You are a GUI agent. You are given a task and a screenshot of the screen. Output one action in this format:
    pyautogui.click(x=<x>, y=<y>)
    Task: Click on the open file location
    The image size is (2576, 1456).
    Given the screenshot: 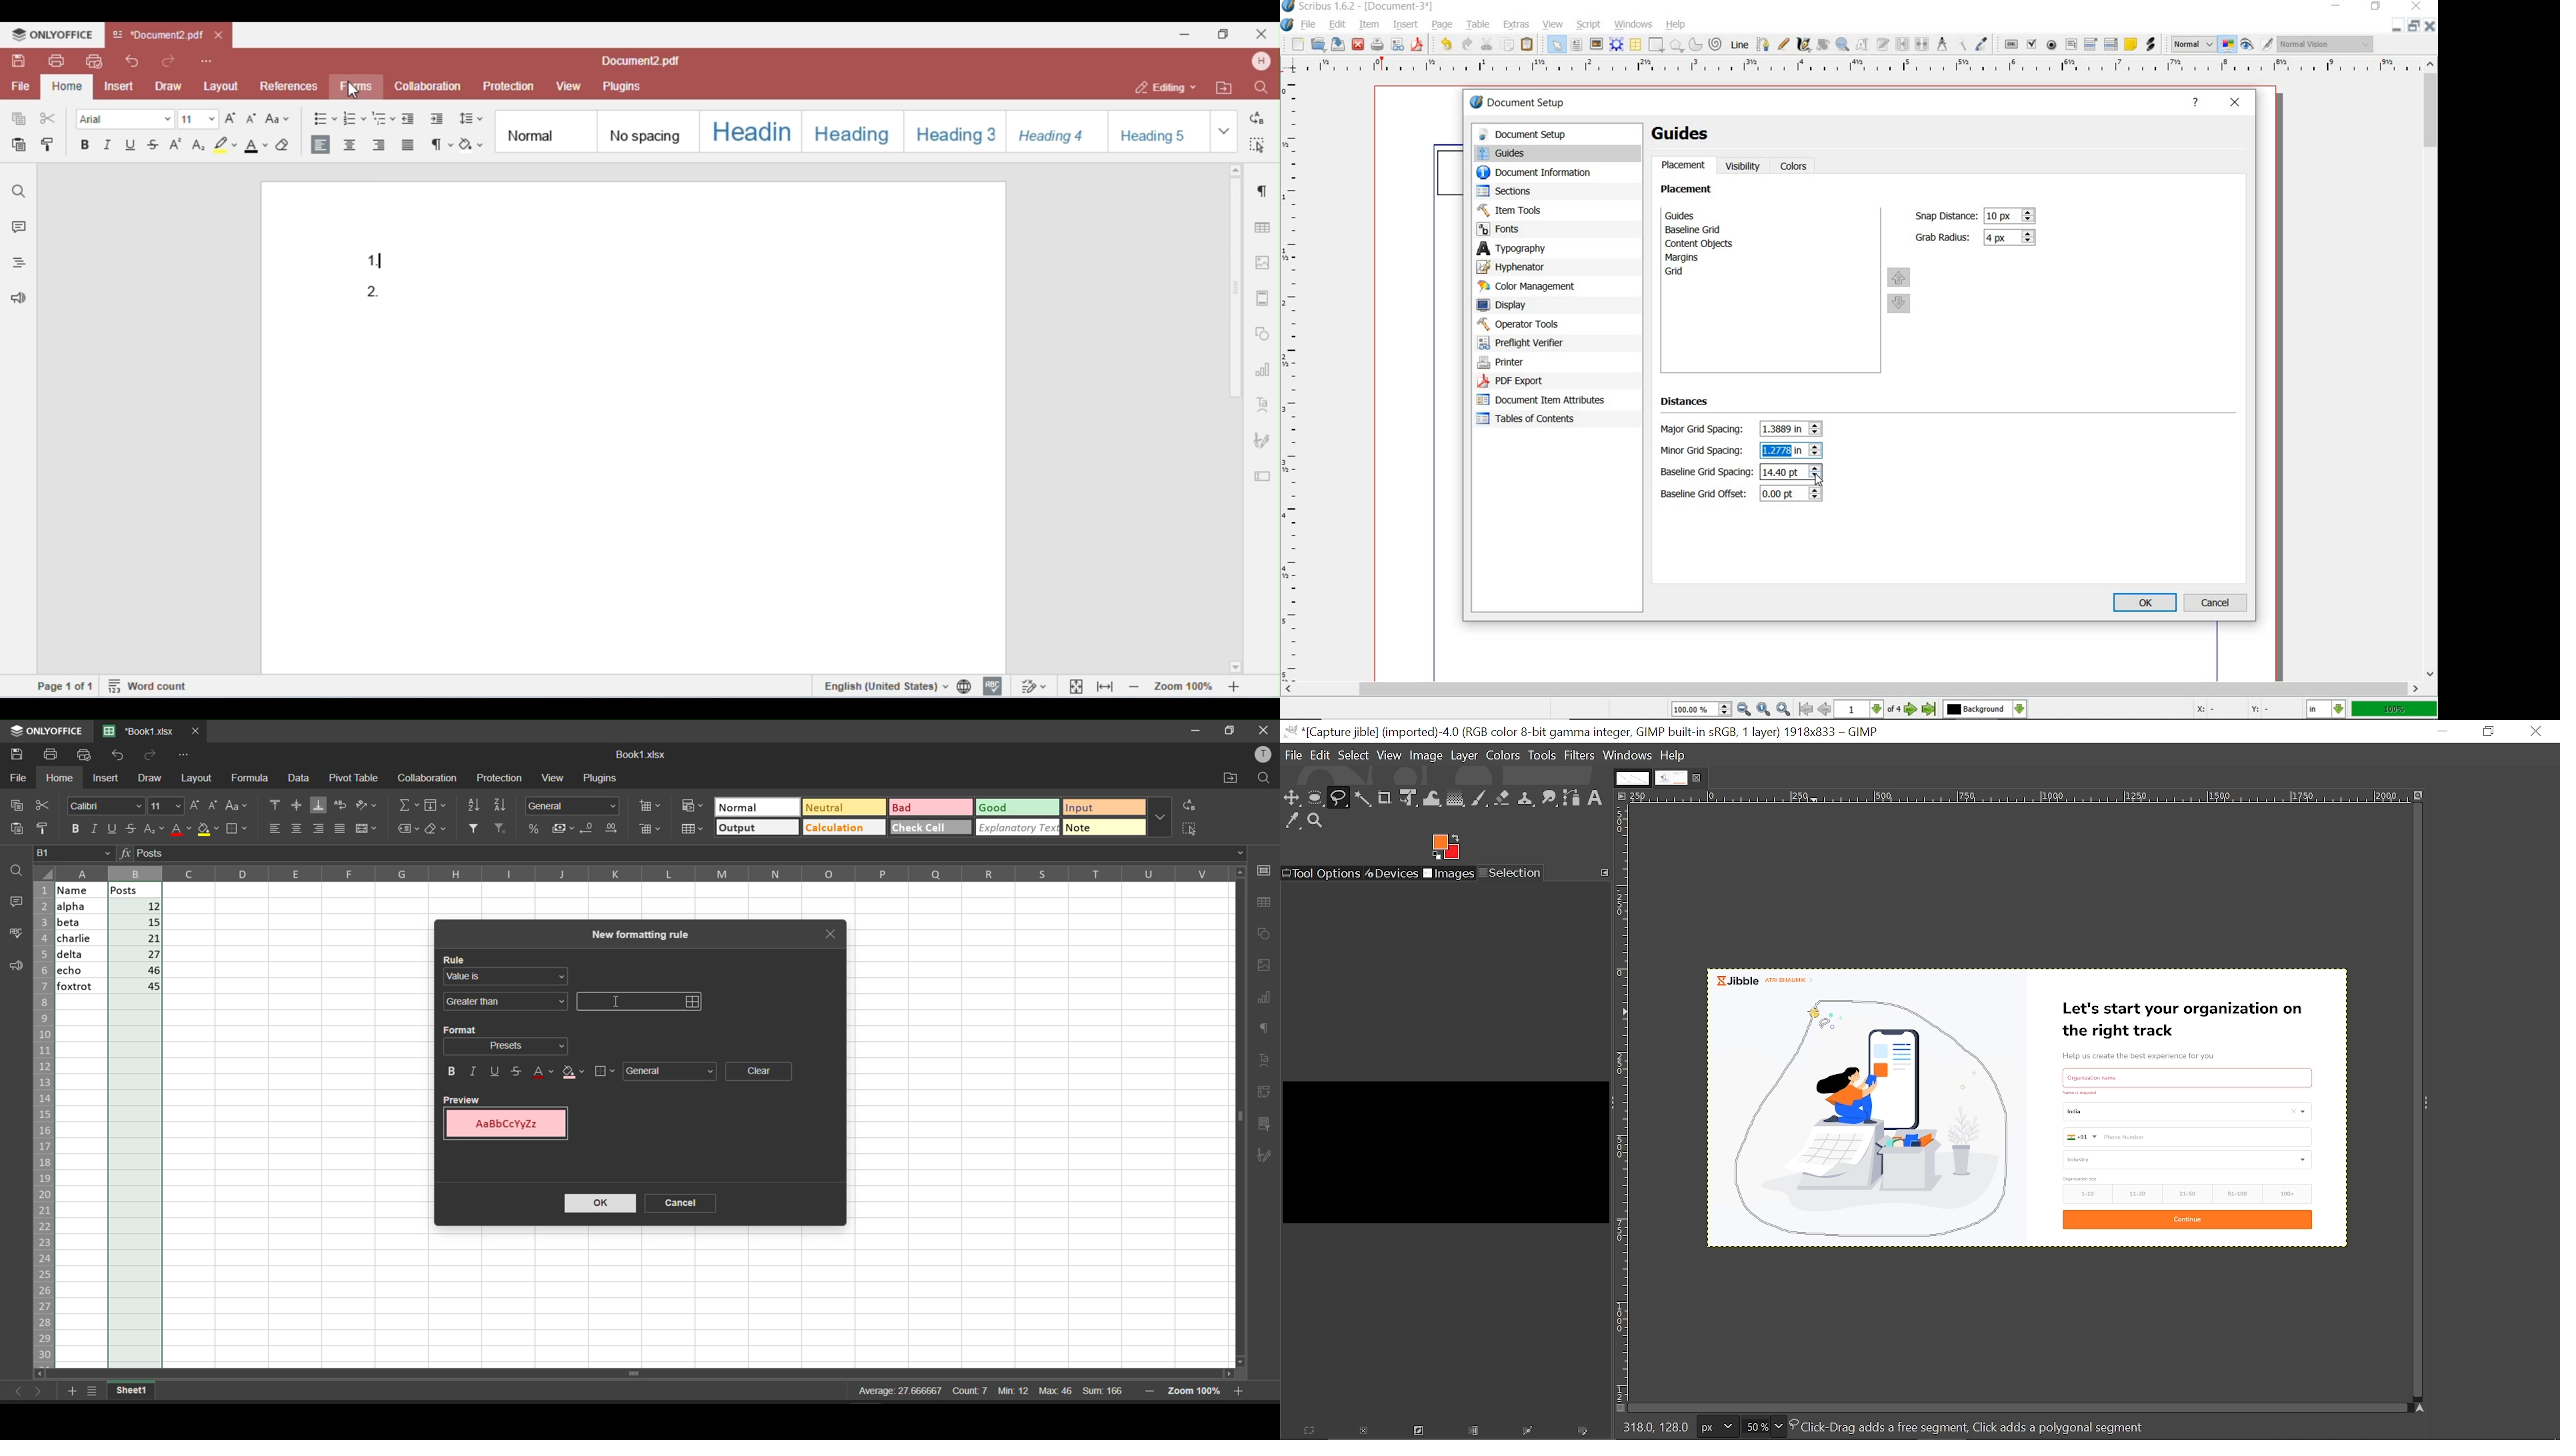 What is the action you would take?
    pyautogui.click(x=1231, y=779)
    